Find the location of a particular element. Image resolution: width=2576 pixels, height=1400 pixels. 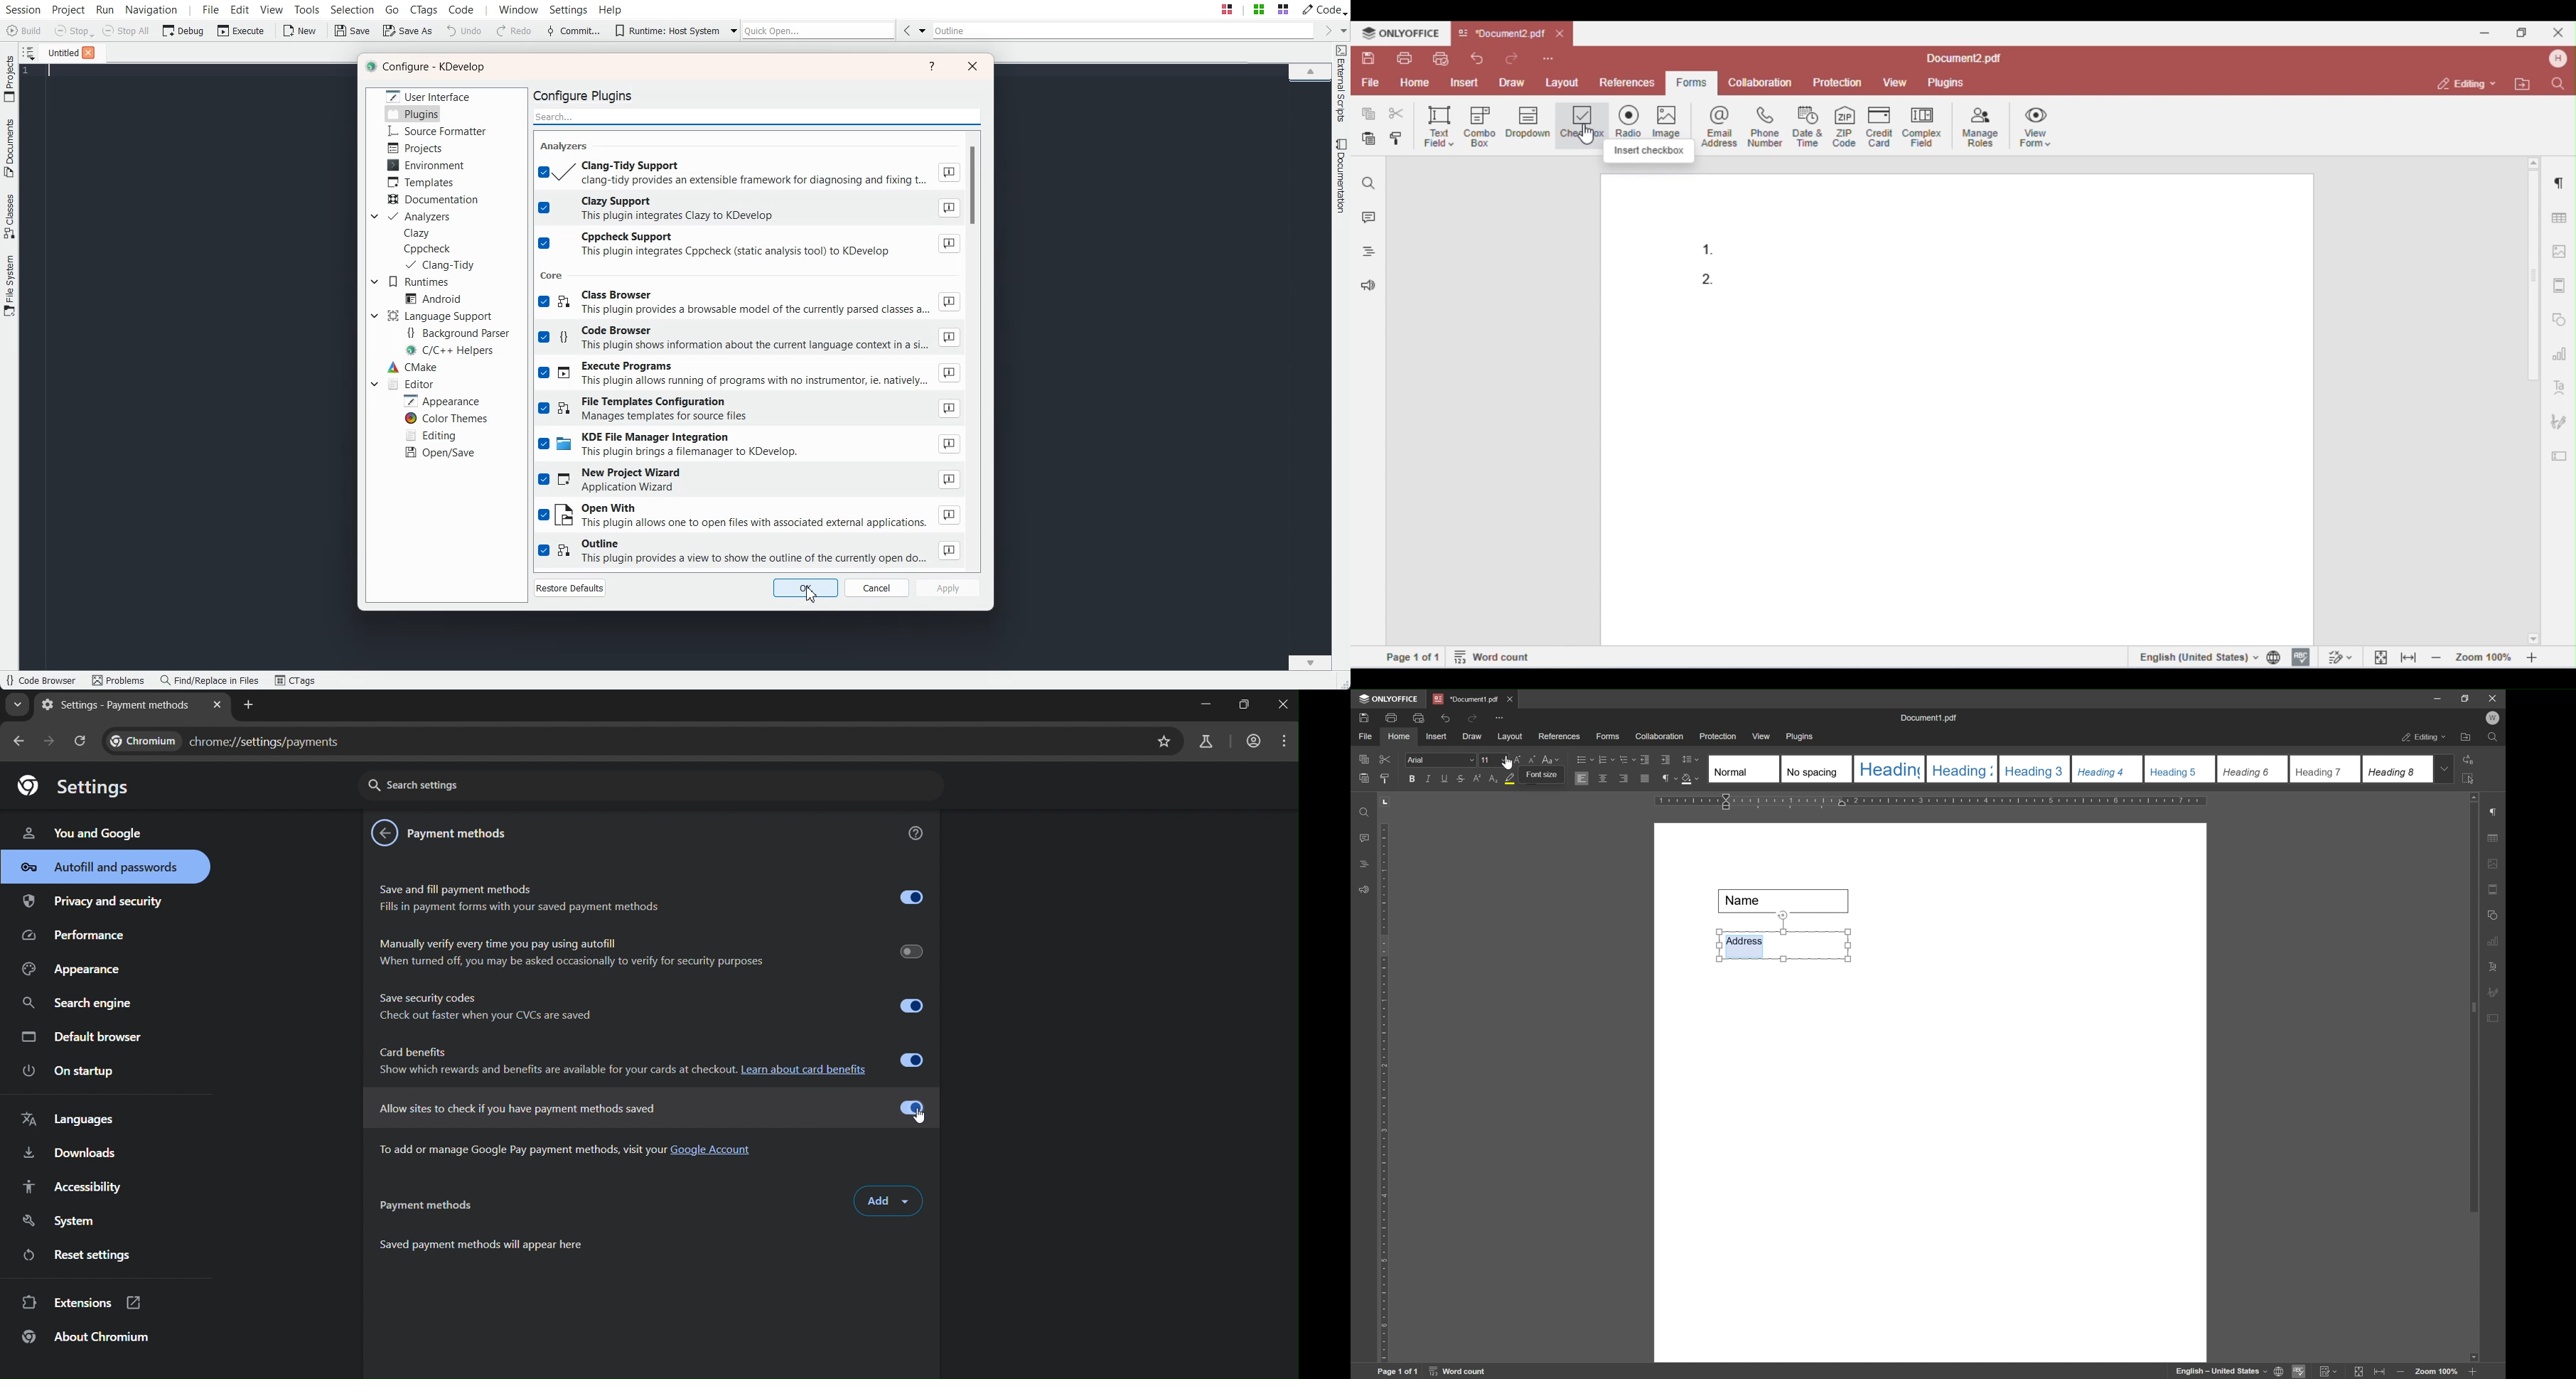

Open/Save is located at coordinates (440, 453).